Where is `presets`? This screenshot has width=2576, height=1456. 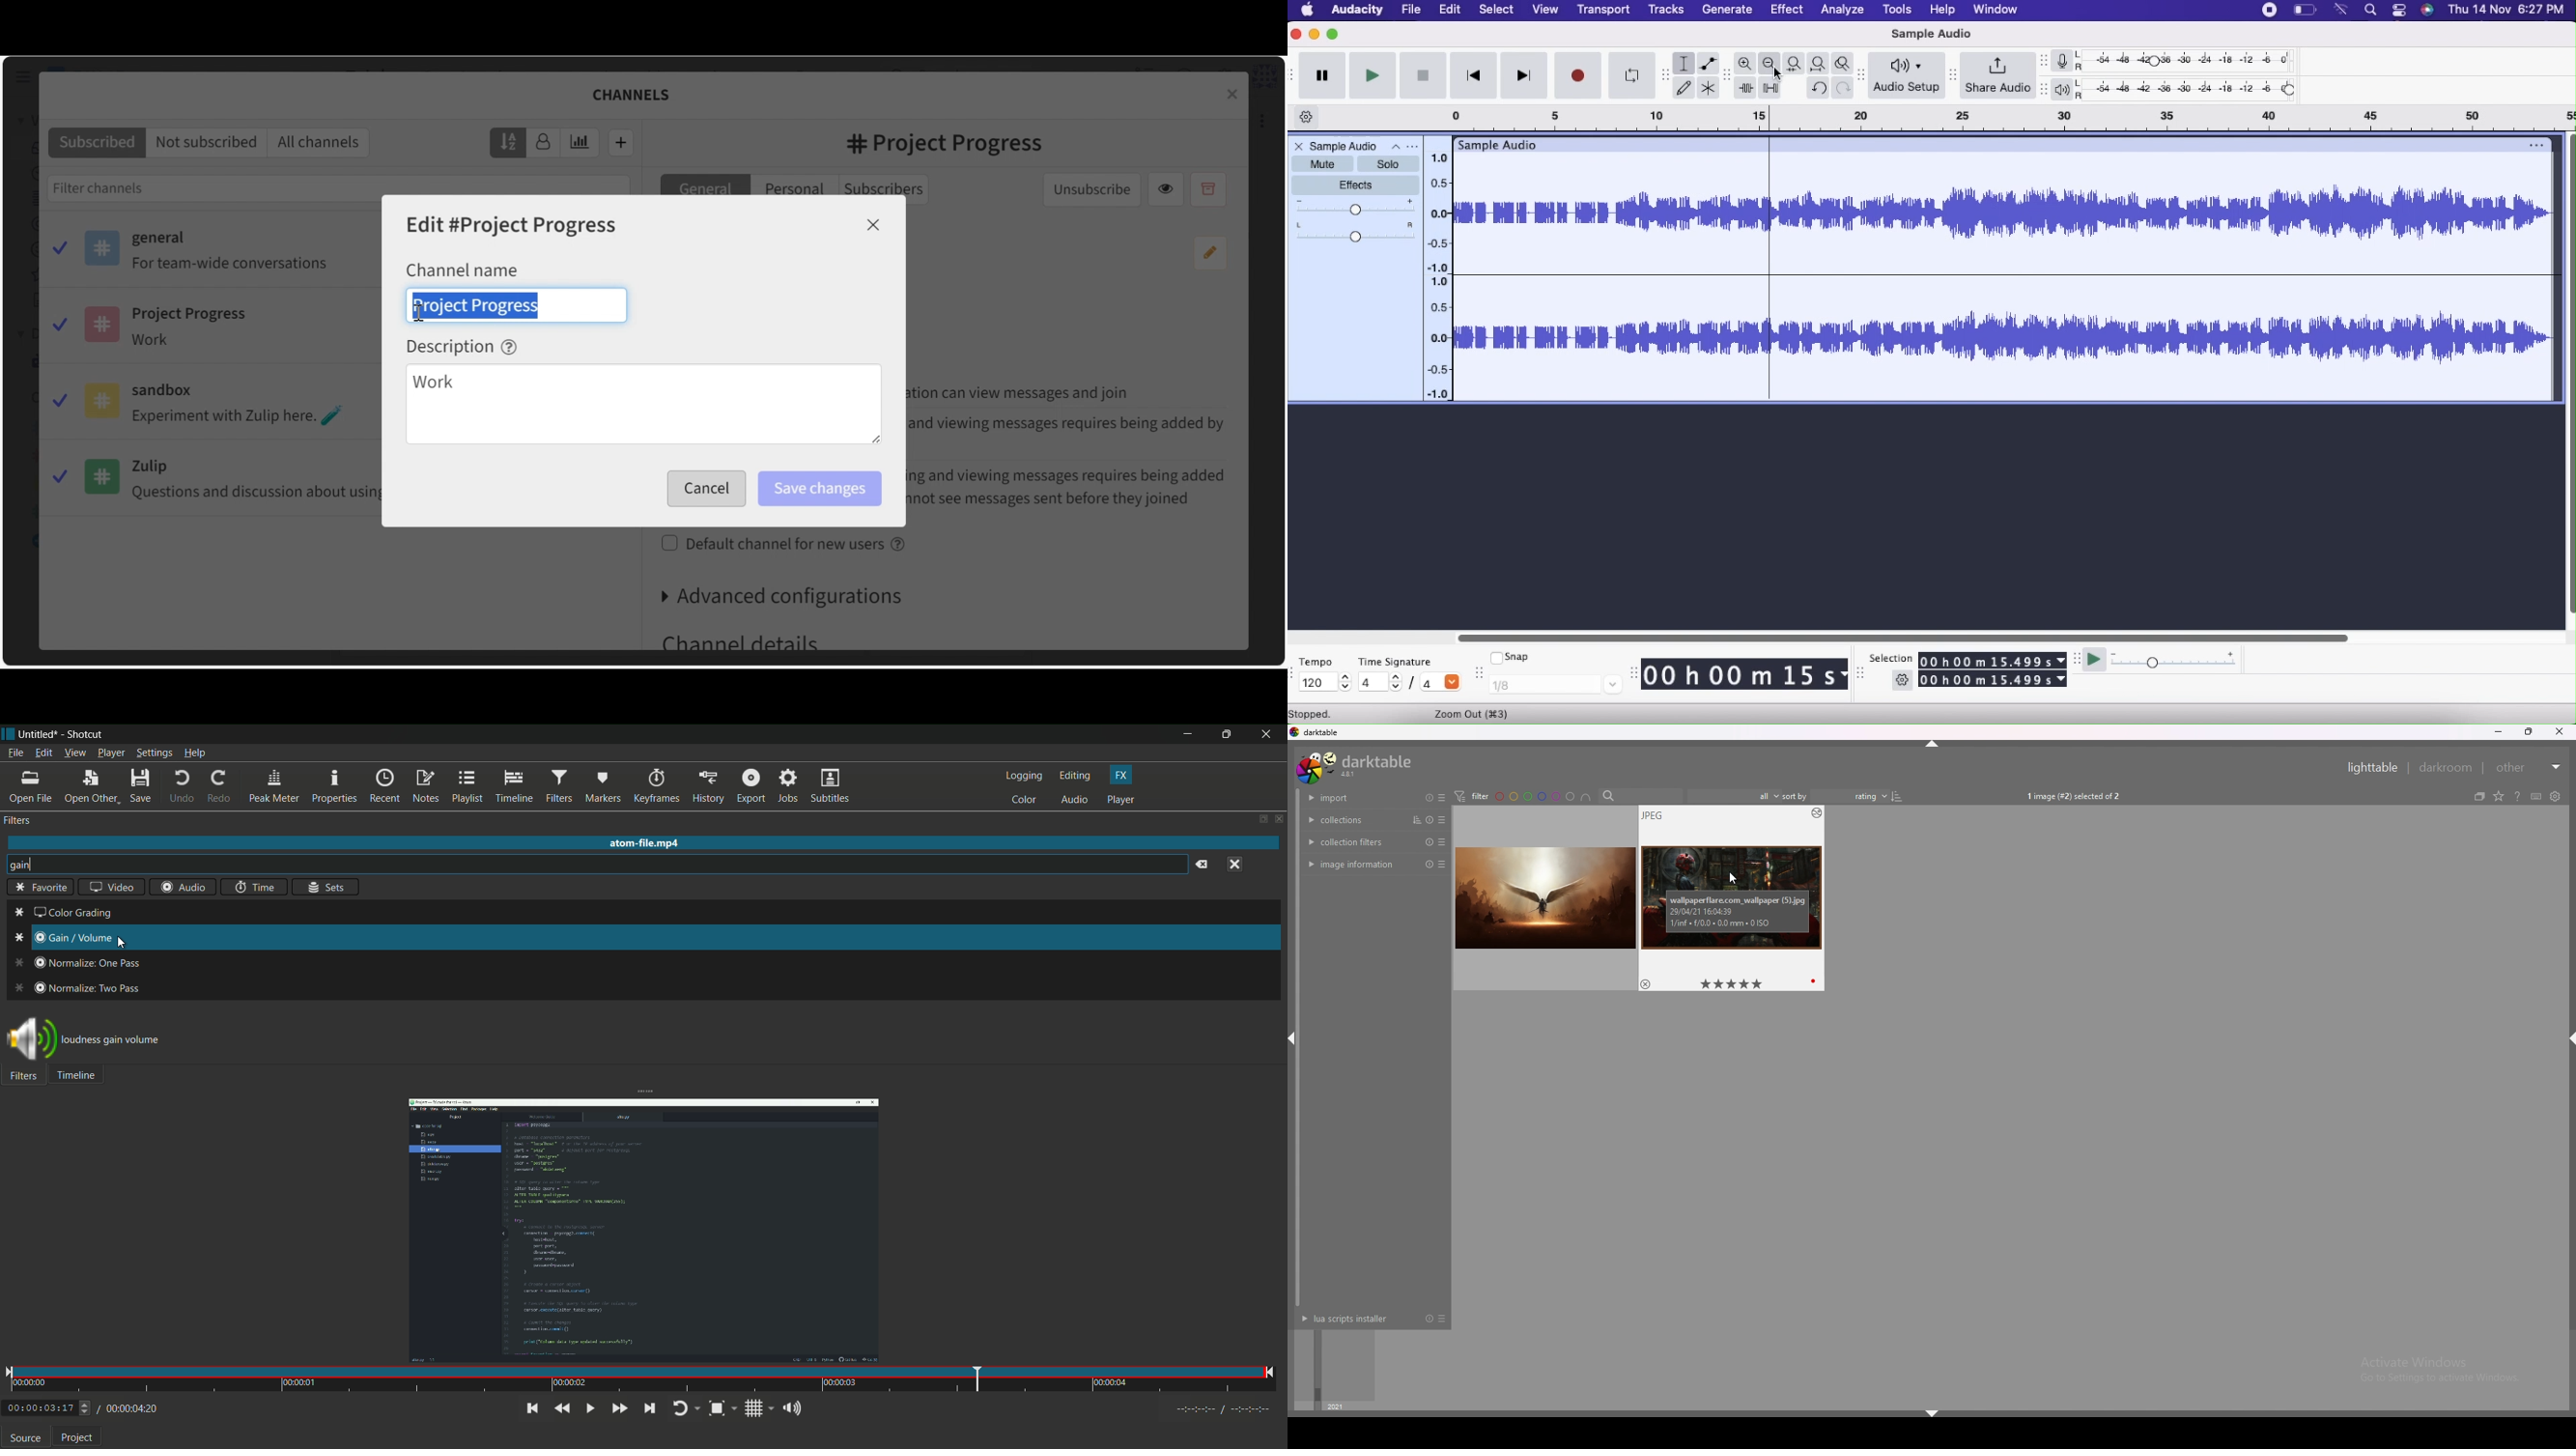 presets is located at coordinates (1442, 798).